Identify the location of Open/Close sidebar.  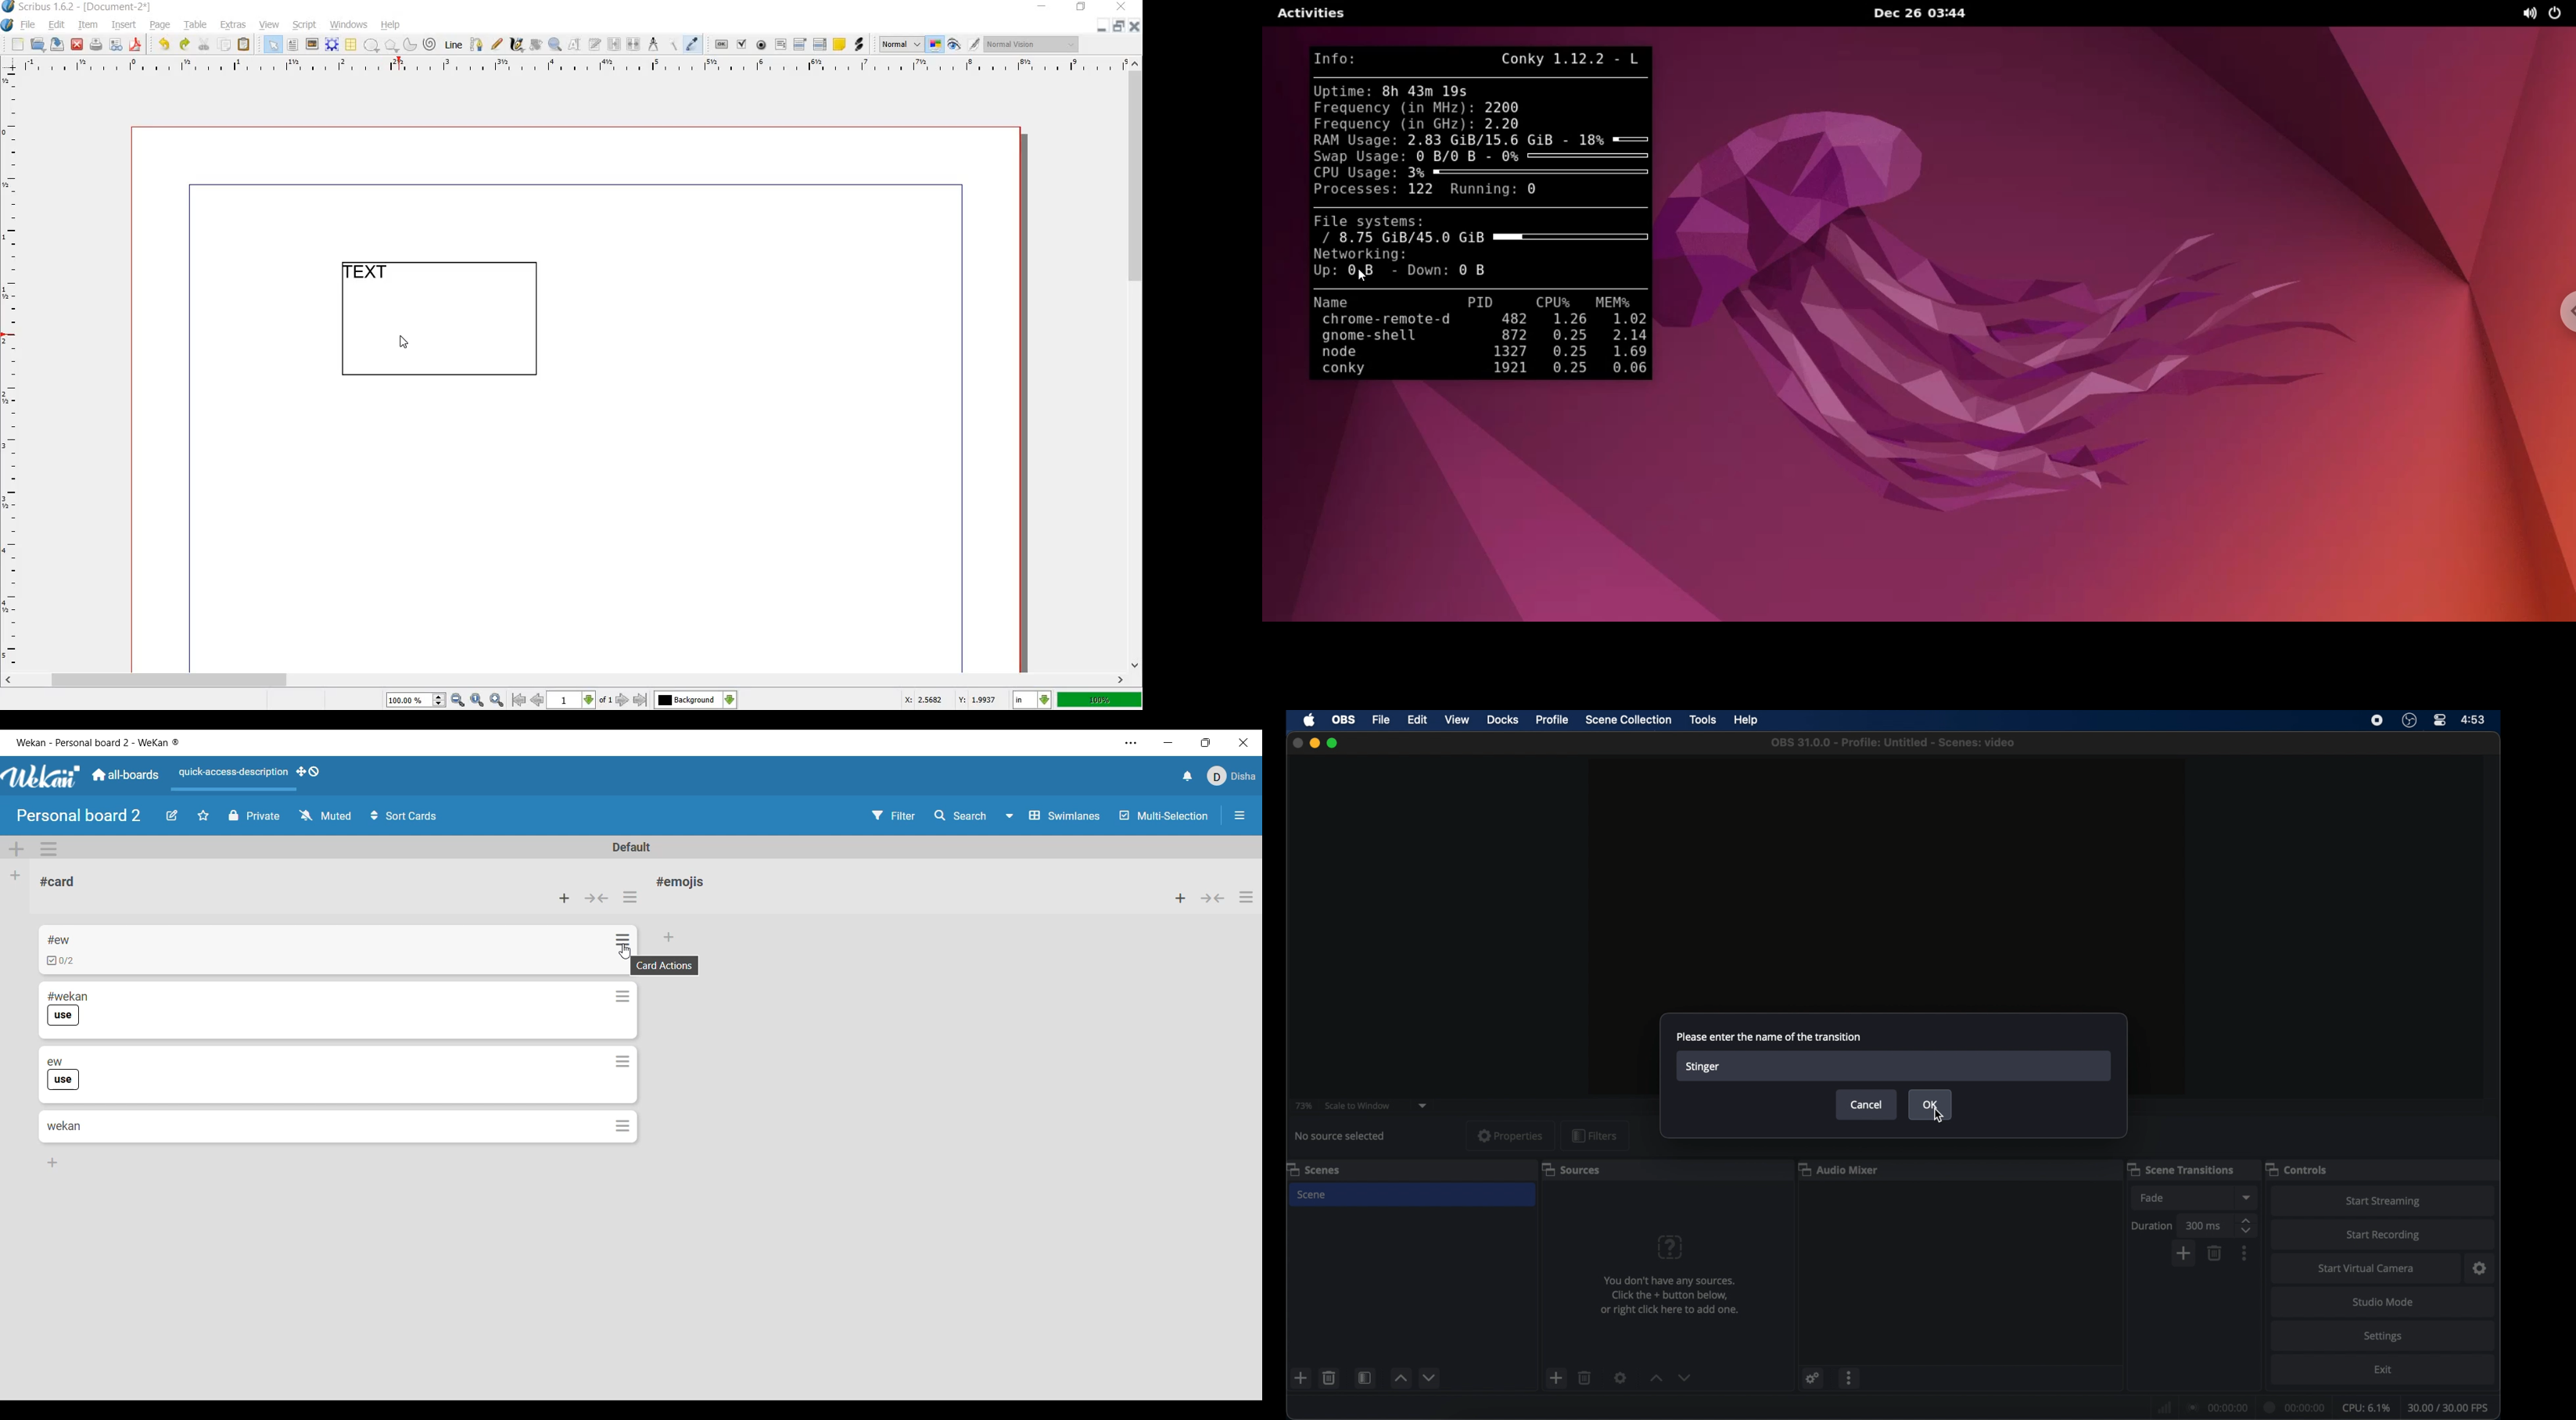
(1240, 815).